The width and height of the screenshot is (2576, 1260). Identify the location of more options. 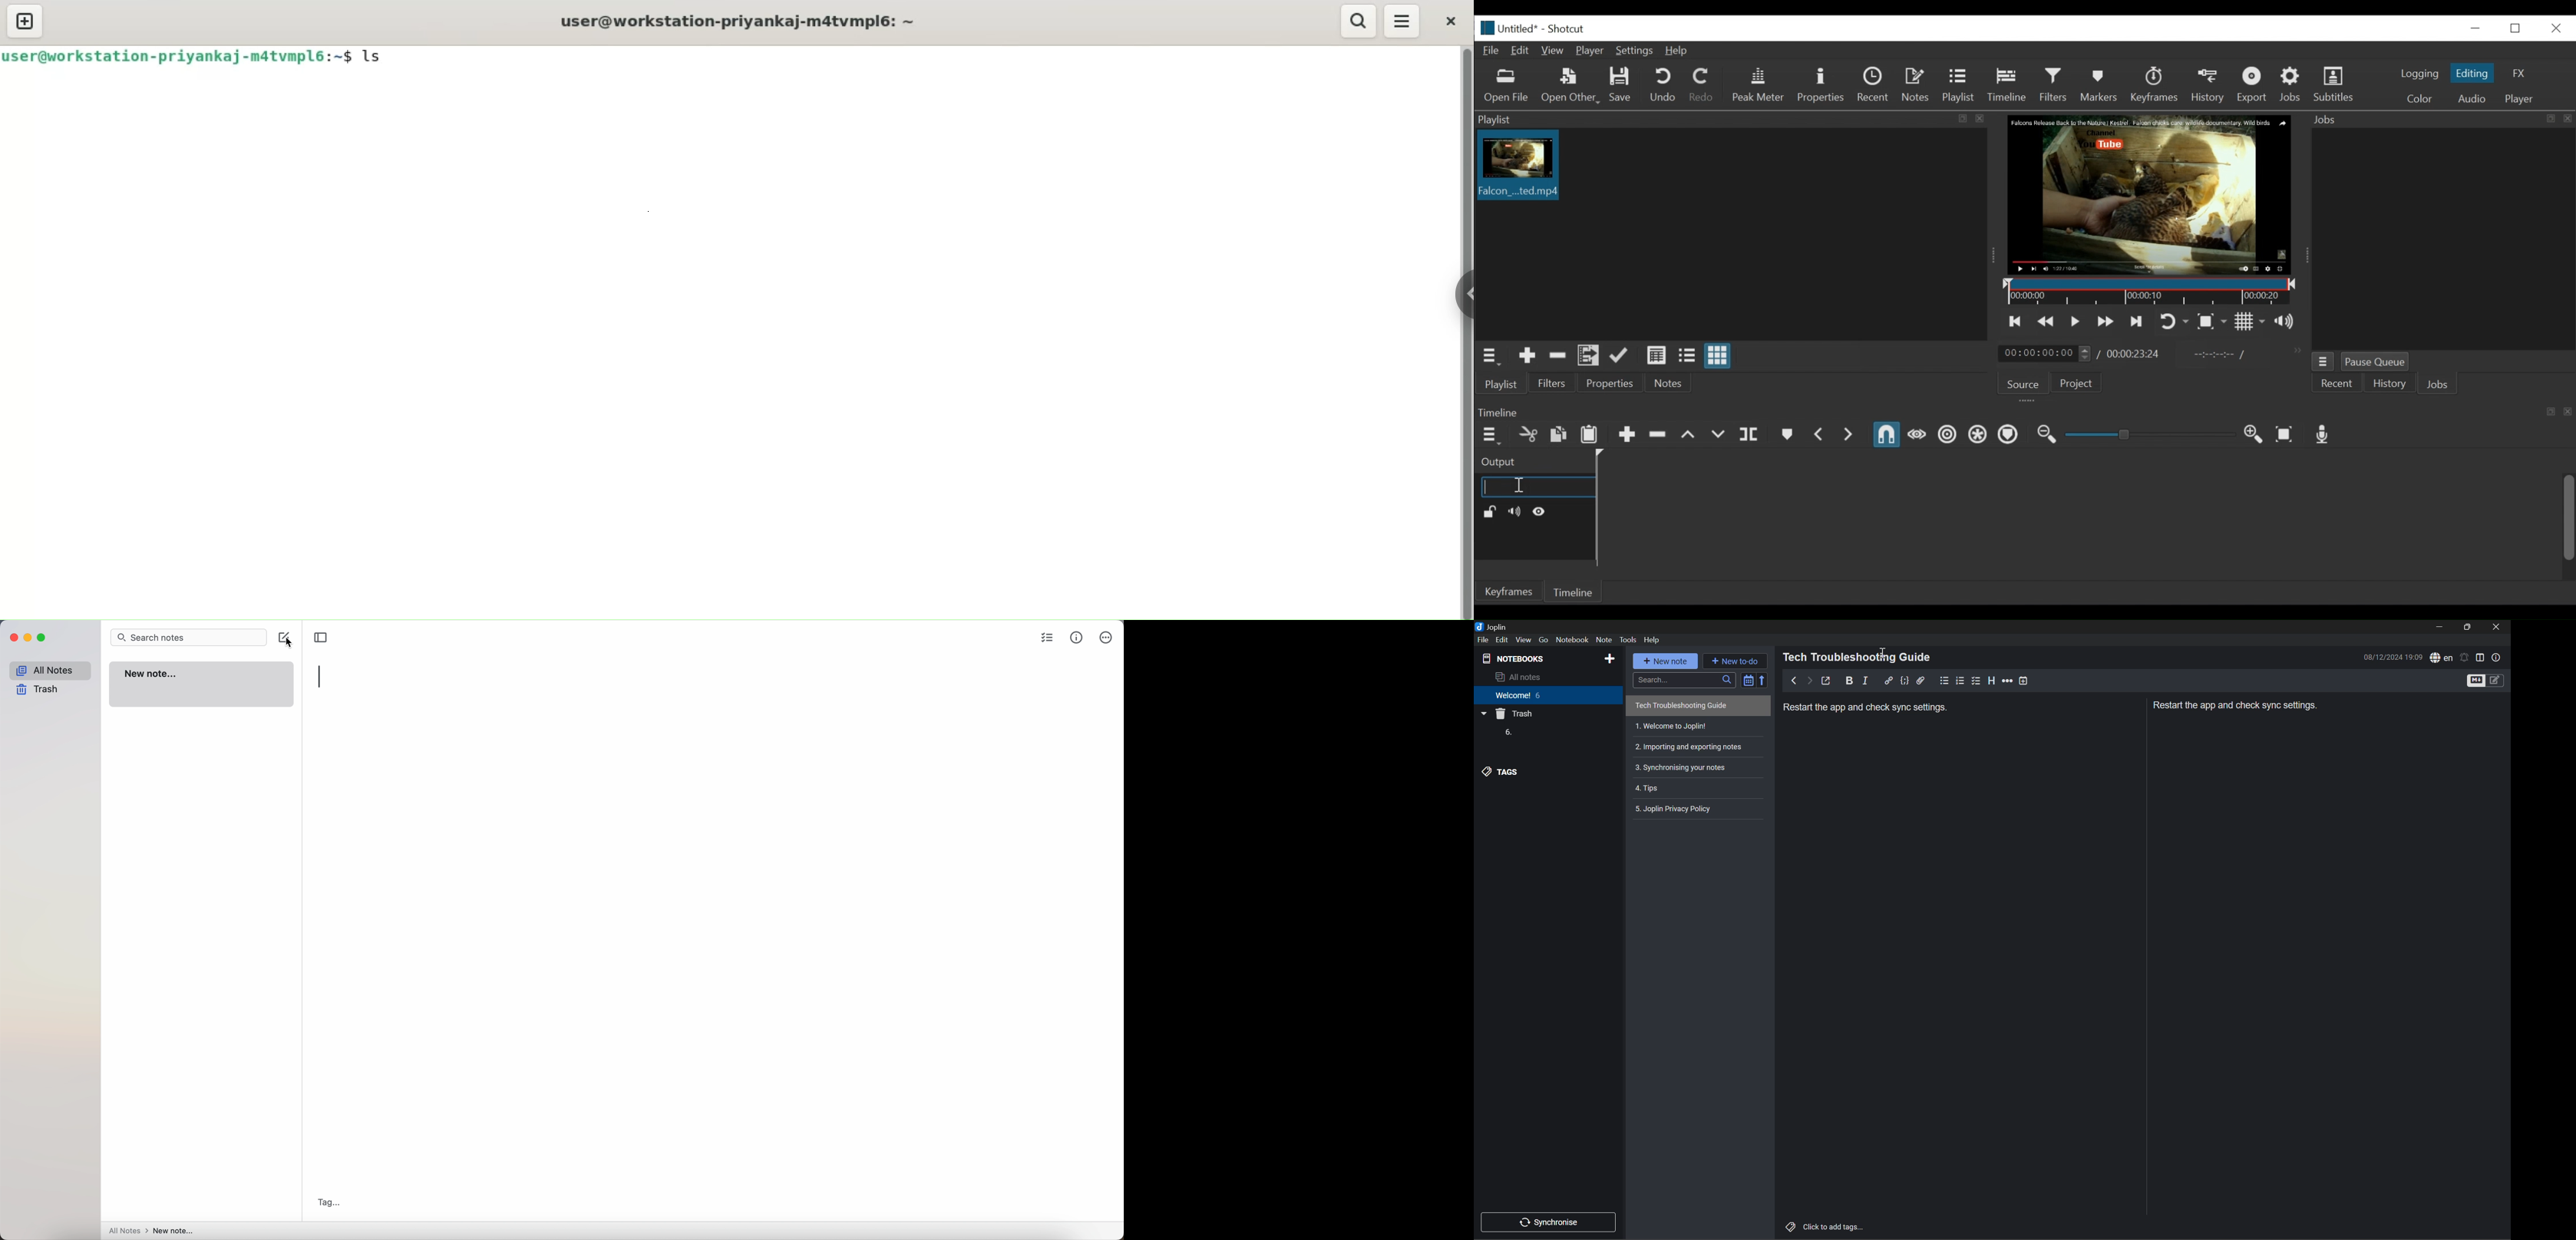
(1106, 636).